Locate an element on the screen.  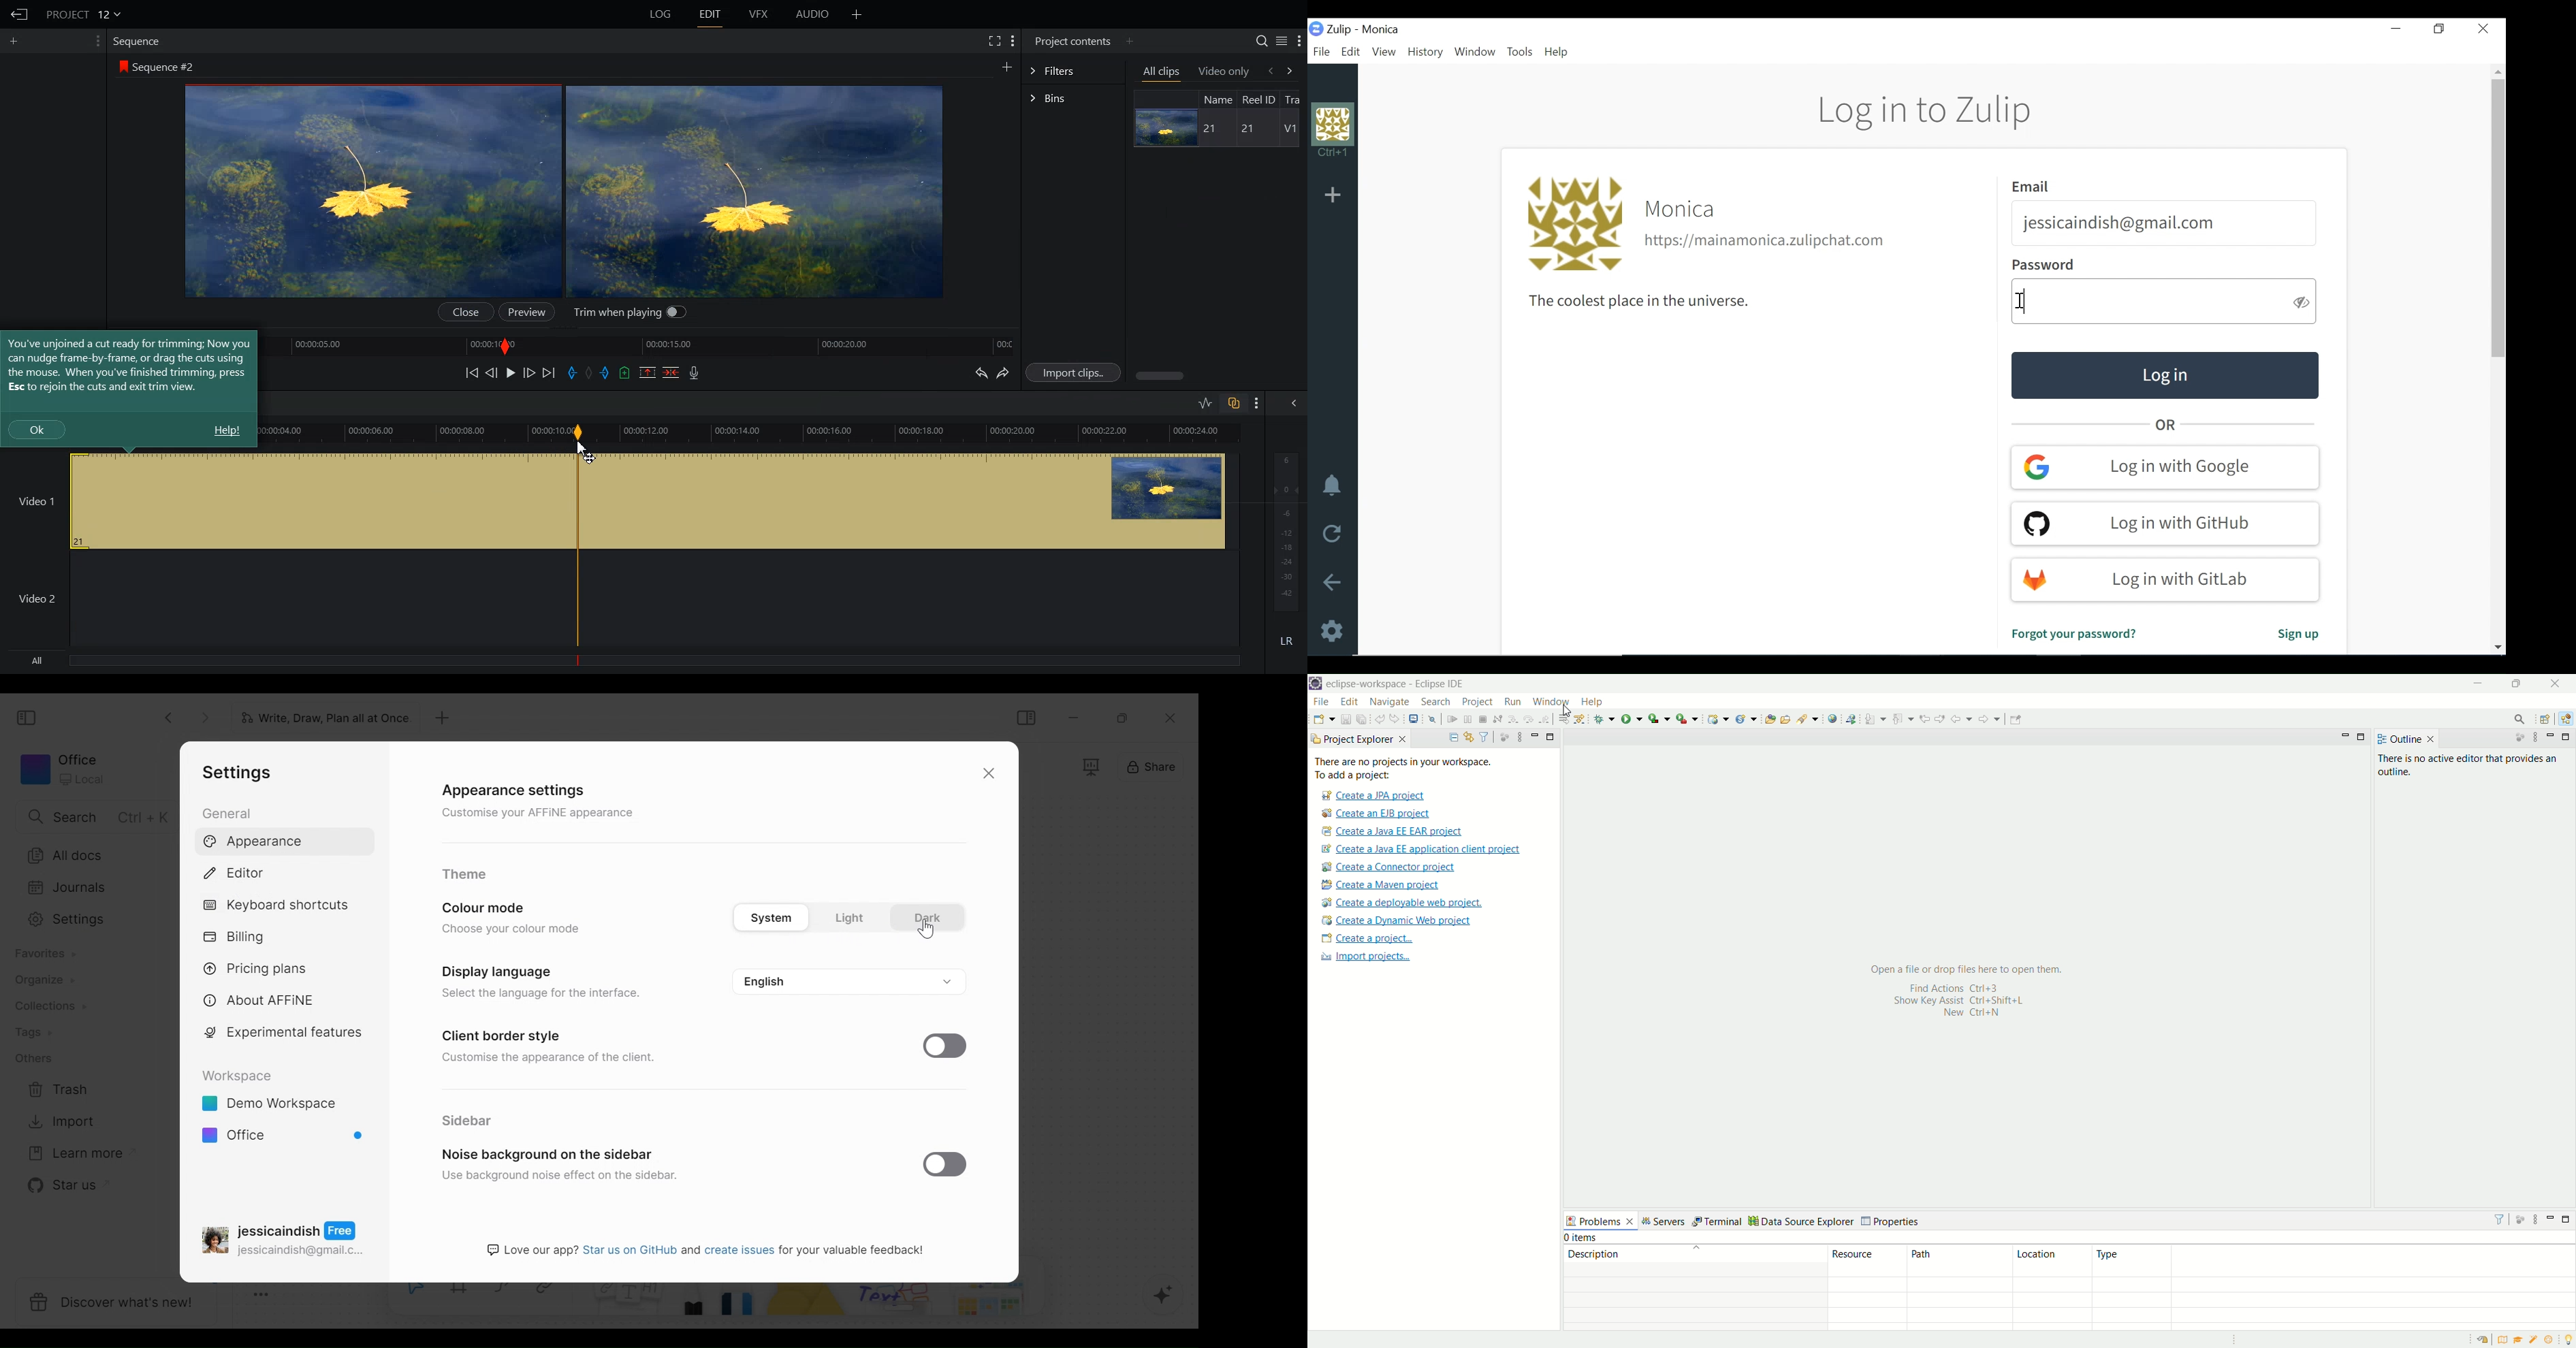
Favorites is located at coordinates (50, 956).